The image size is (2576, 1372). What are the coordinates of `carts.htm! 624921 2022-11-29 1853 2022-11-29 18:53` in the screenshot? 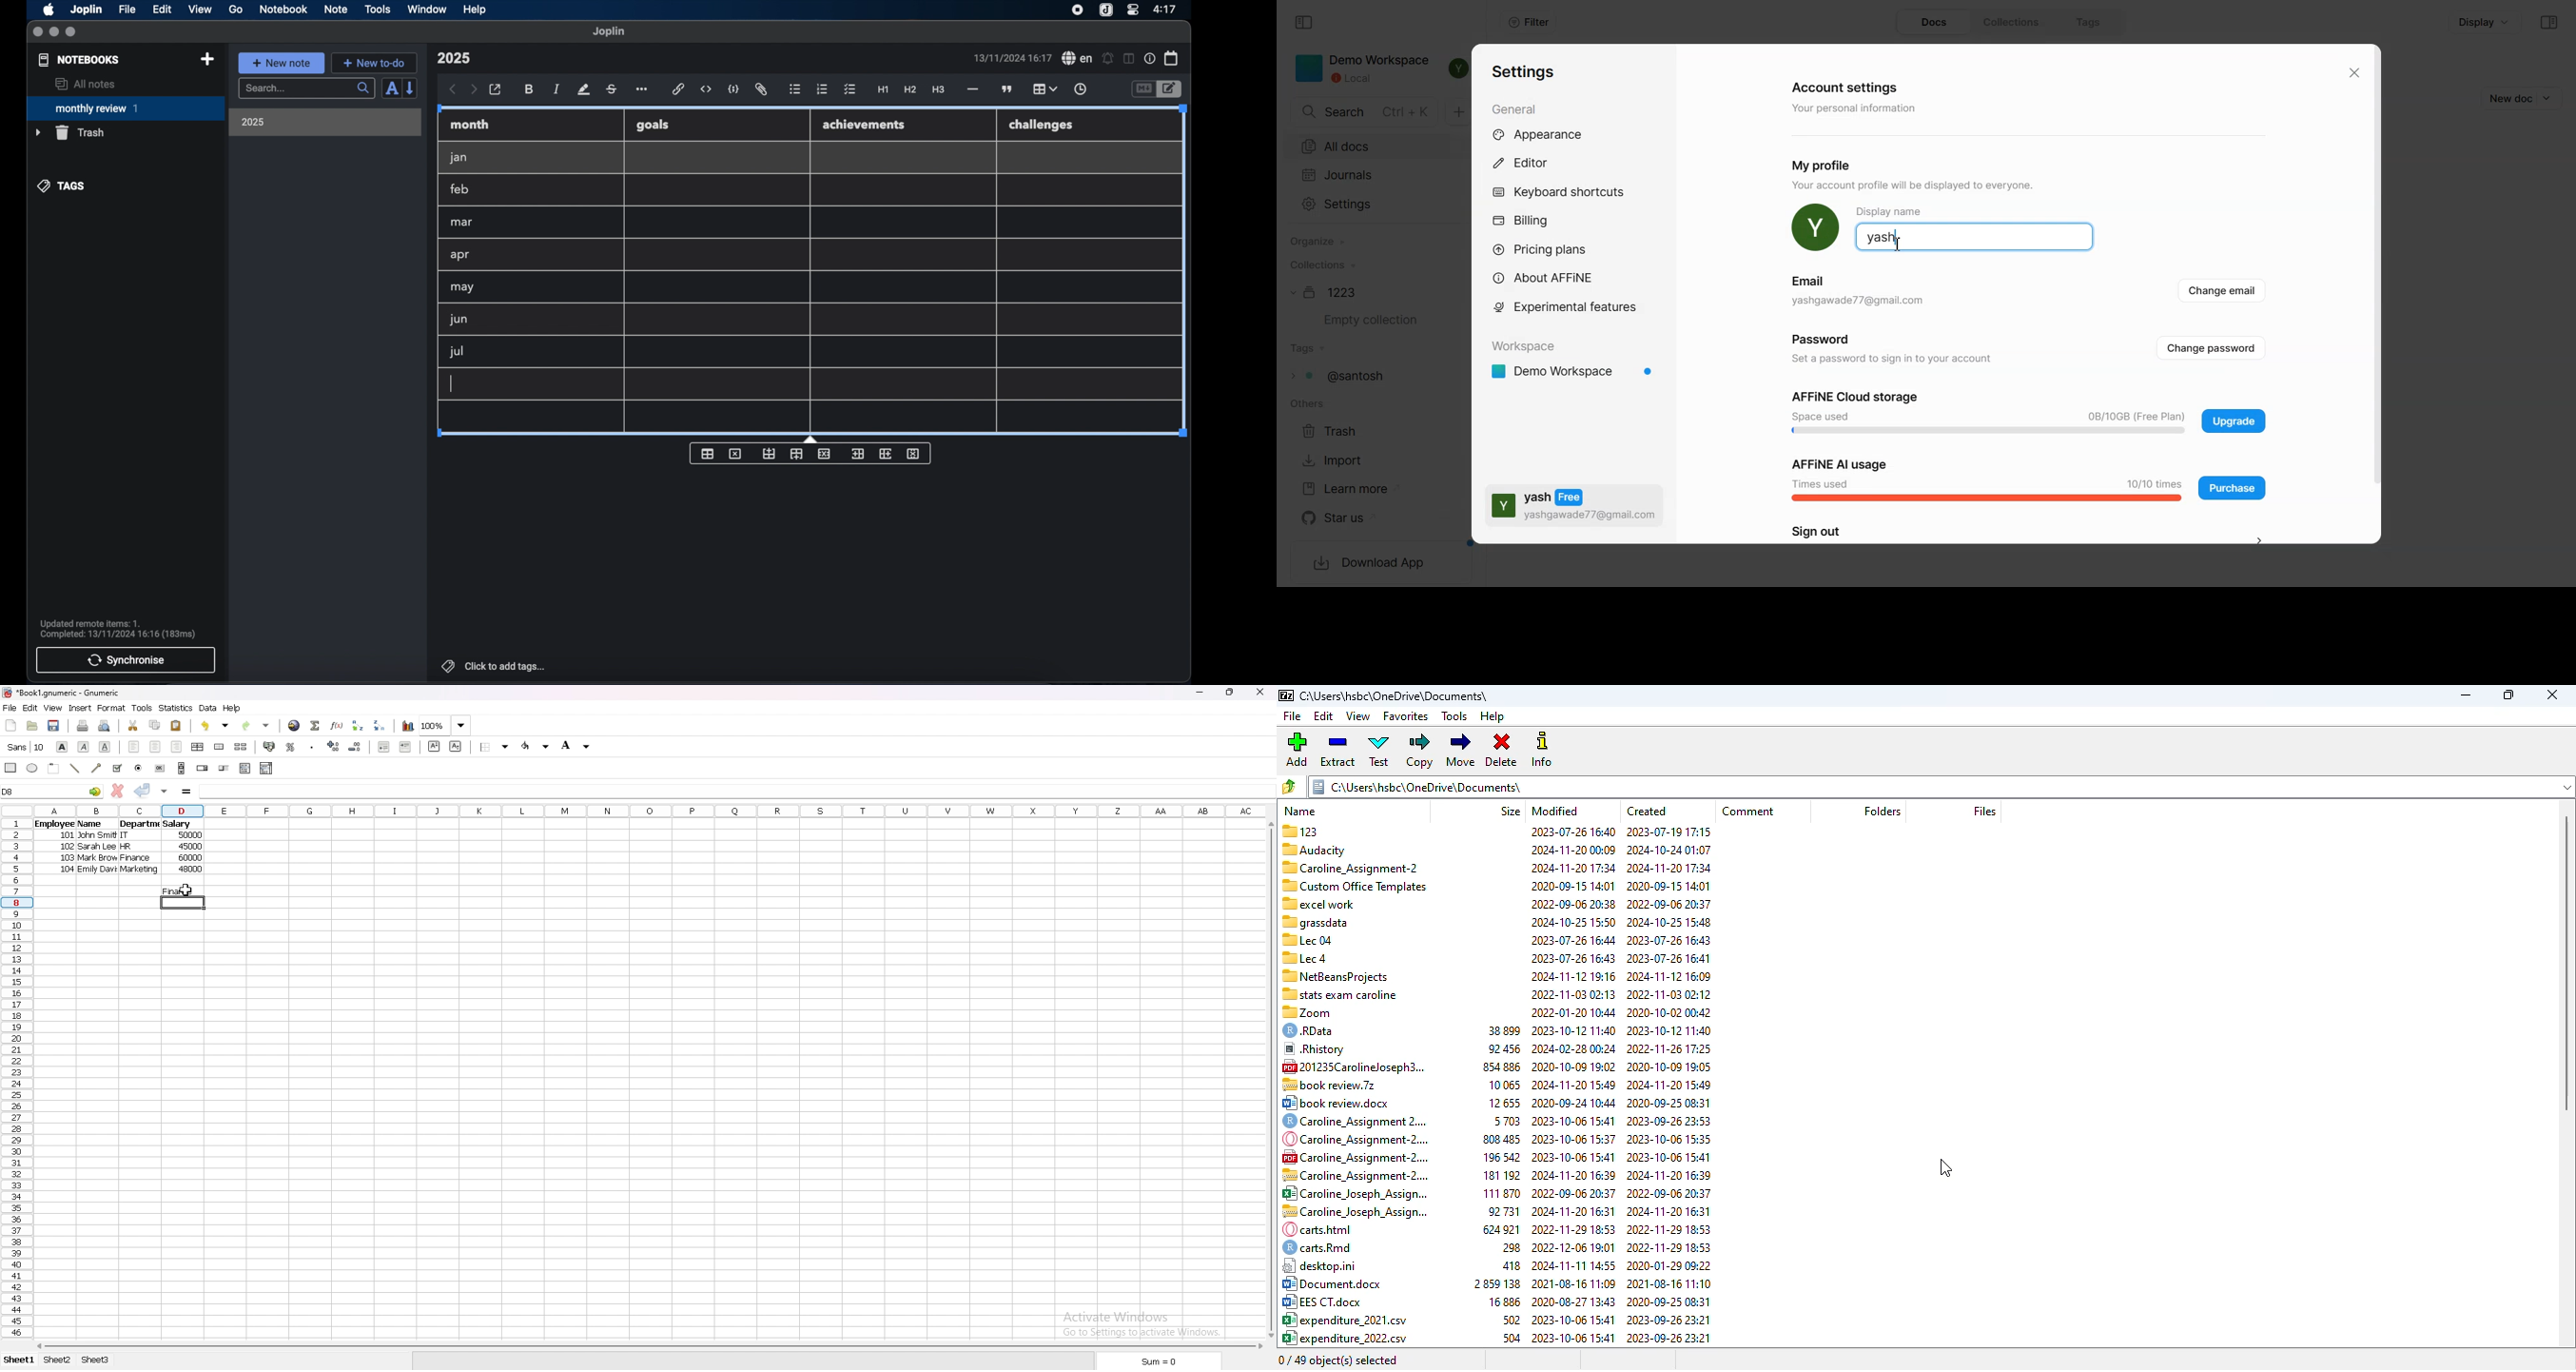 It's located at (1495, 1211).